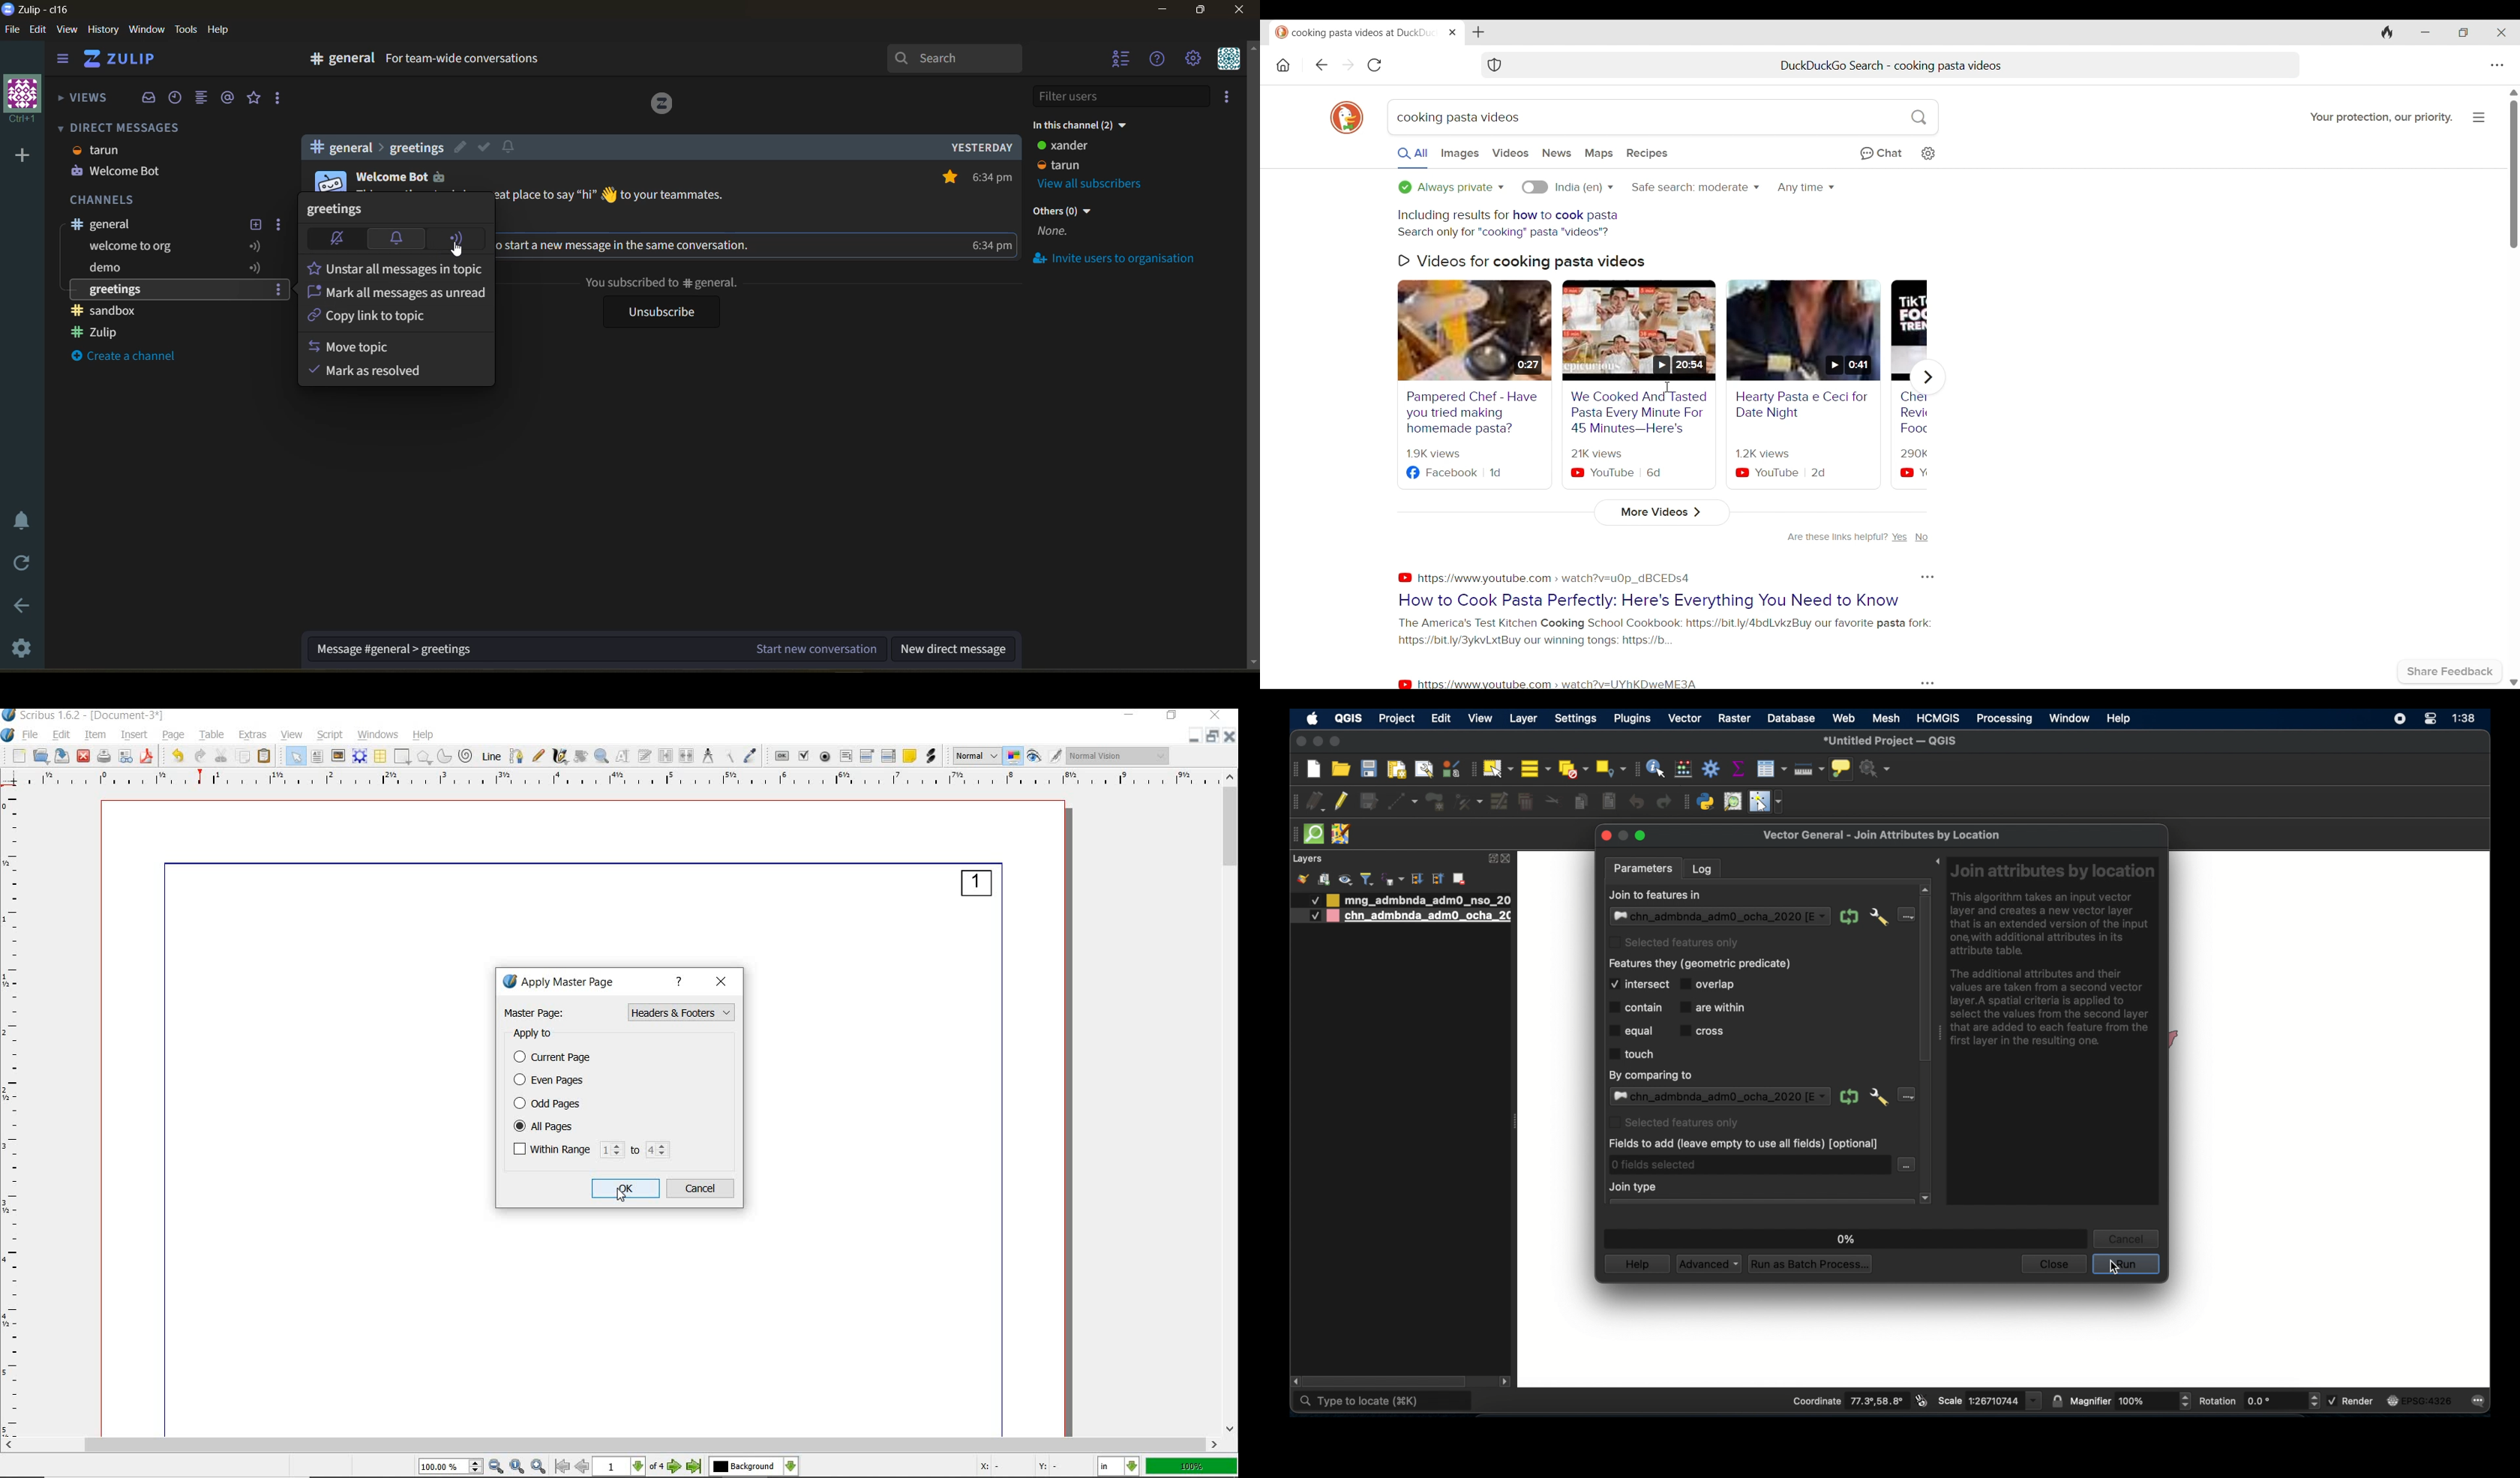 The width and height of the screenshot is (2520, 1484). Describe the element at coordinates (845, 755) in the screenshot. I see `pdf text field` at that location.